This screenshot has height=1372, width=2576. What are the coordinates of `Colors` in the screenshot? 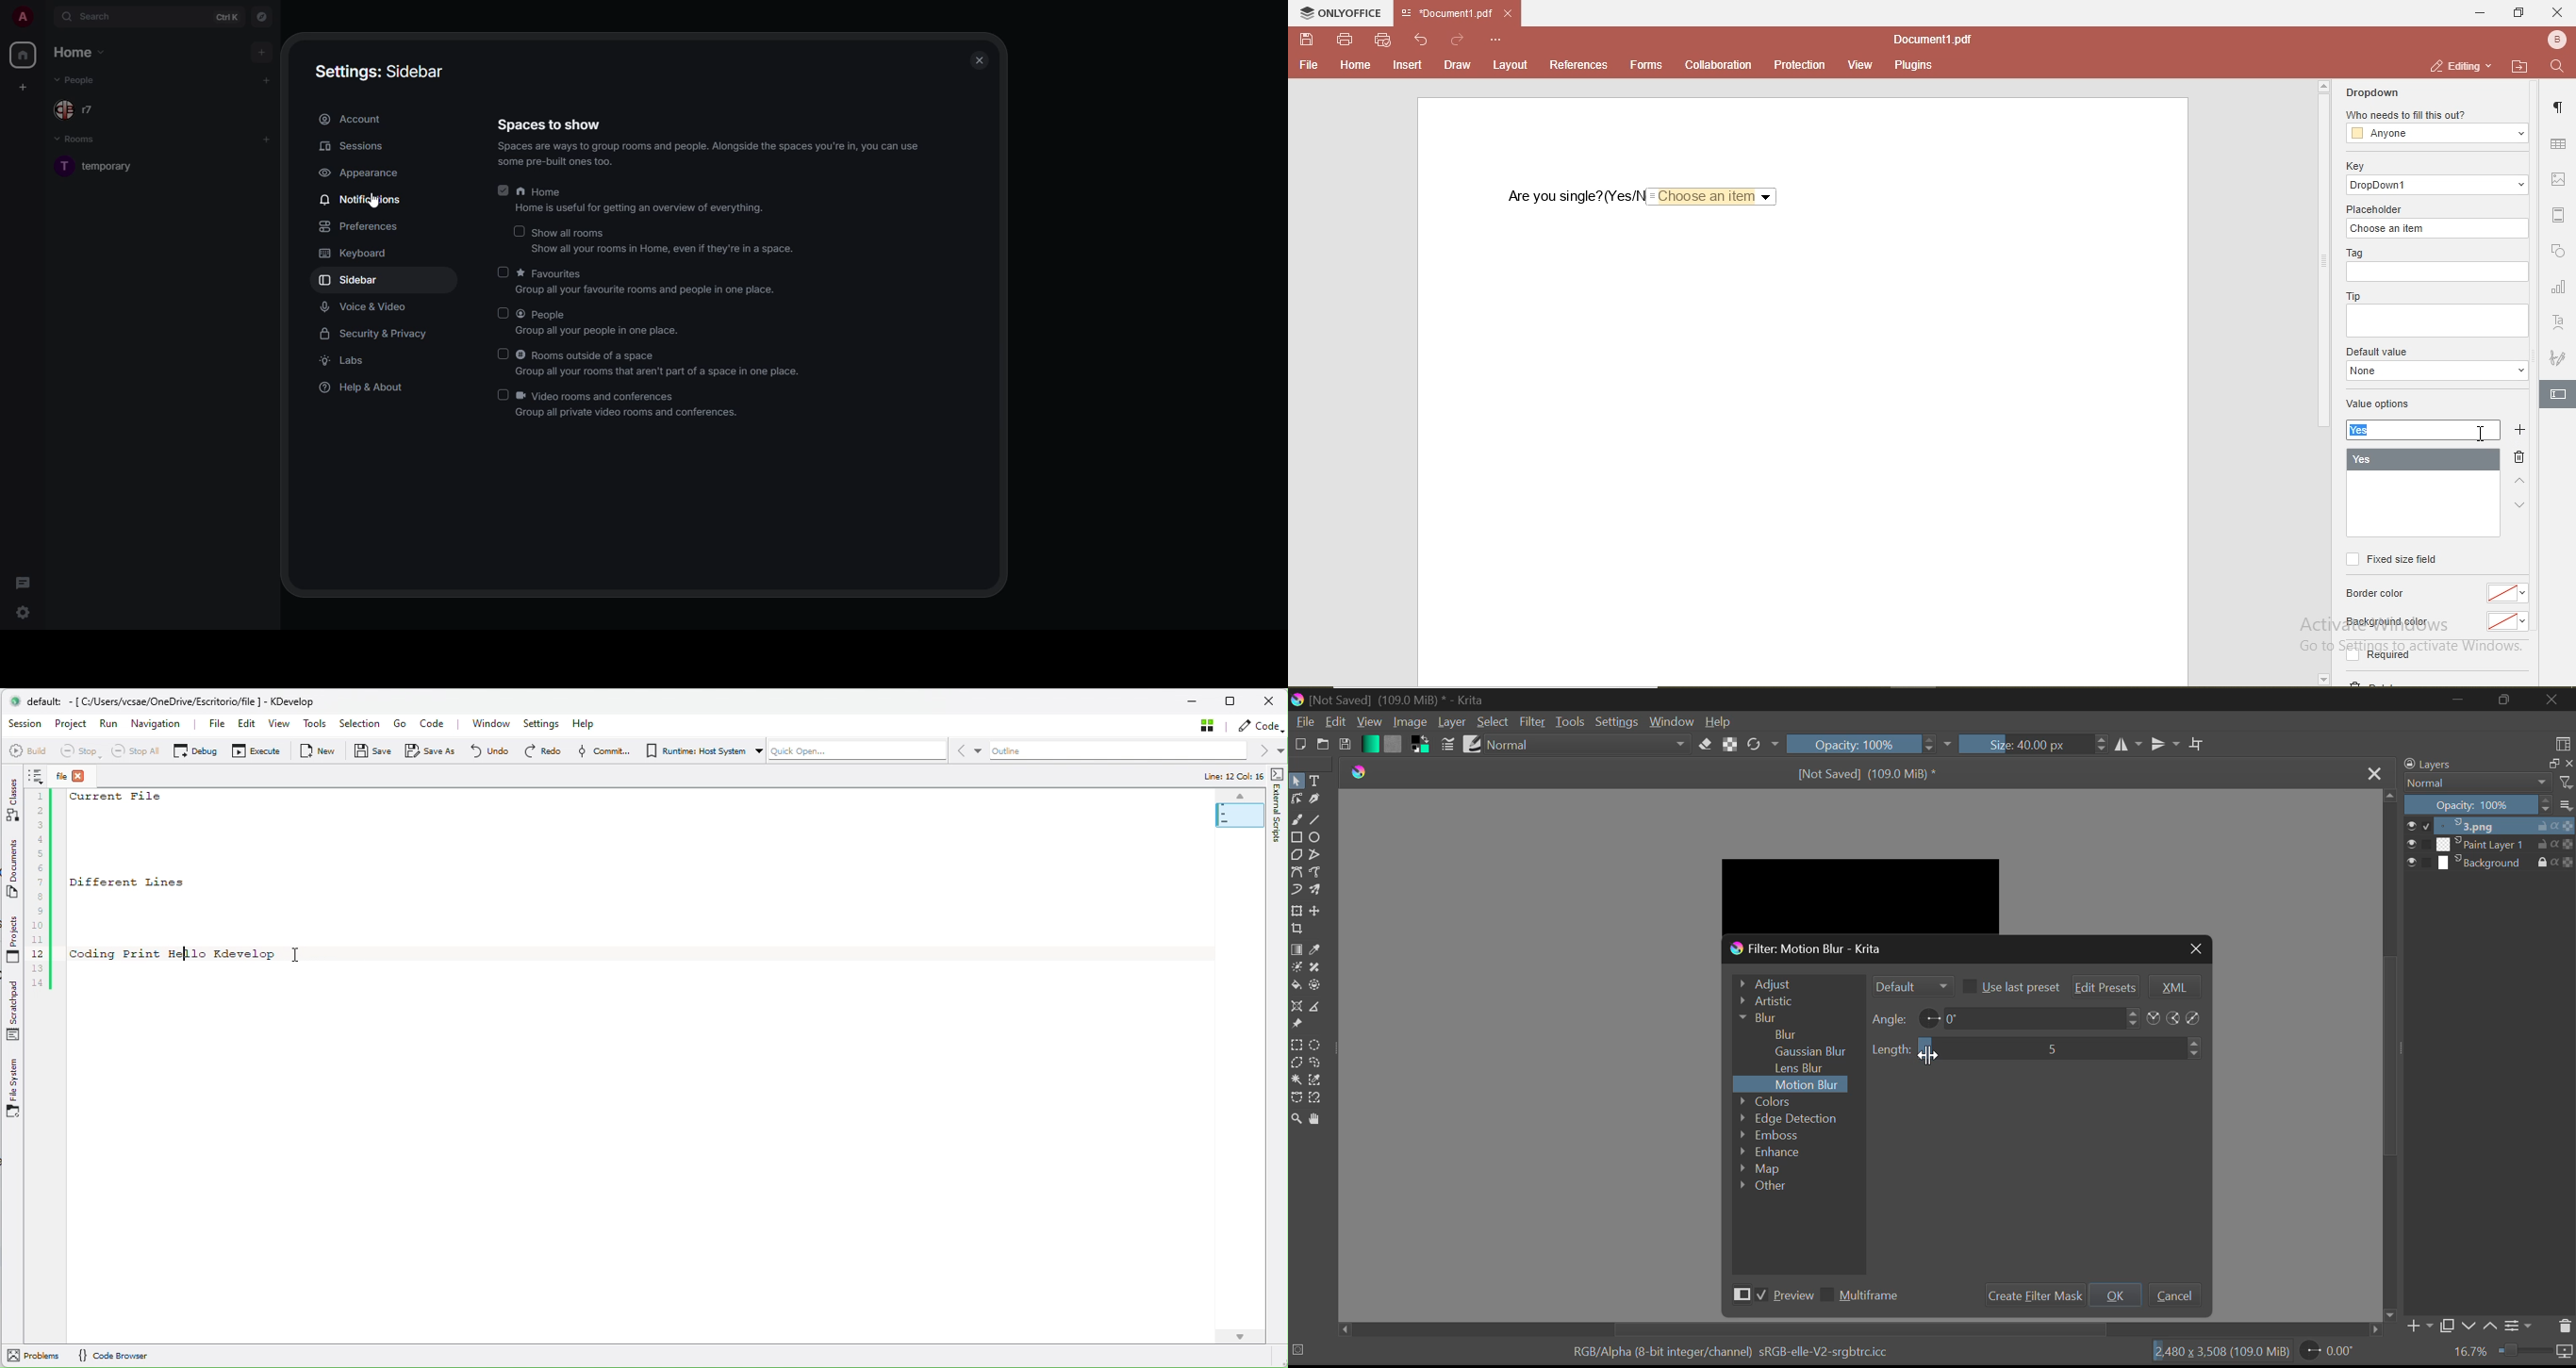 It's located at (1784, 1101).